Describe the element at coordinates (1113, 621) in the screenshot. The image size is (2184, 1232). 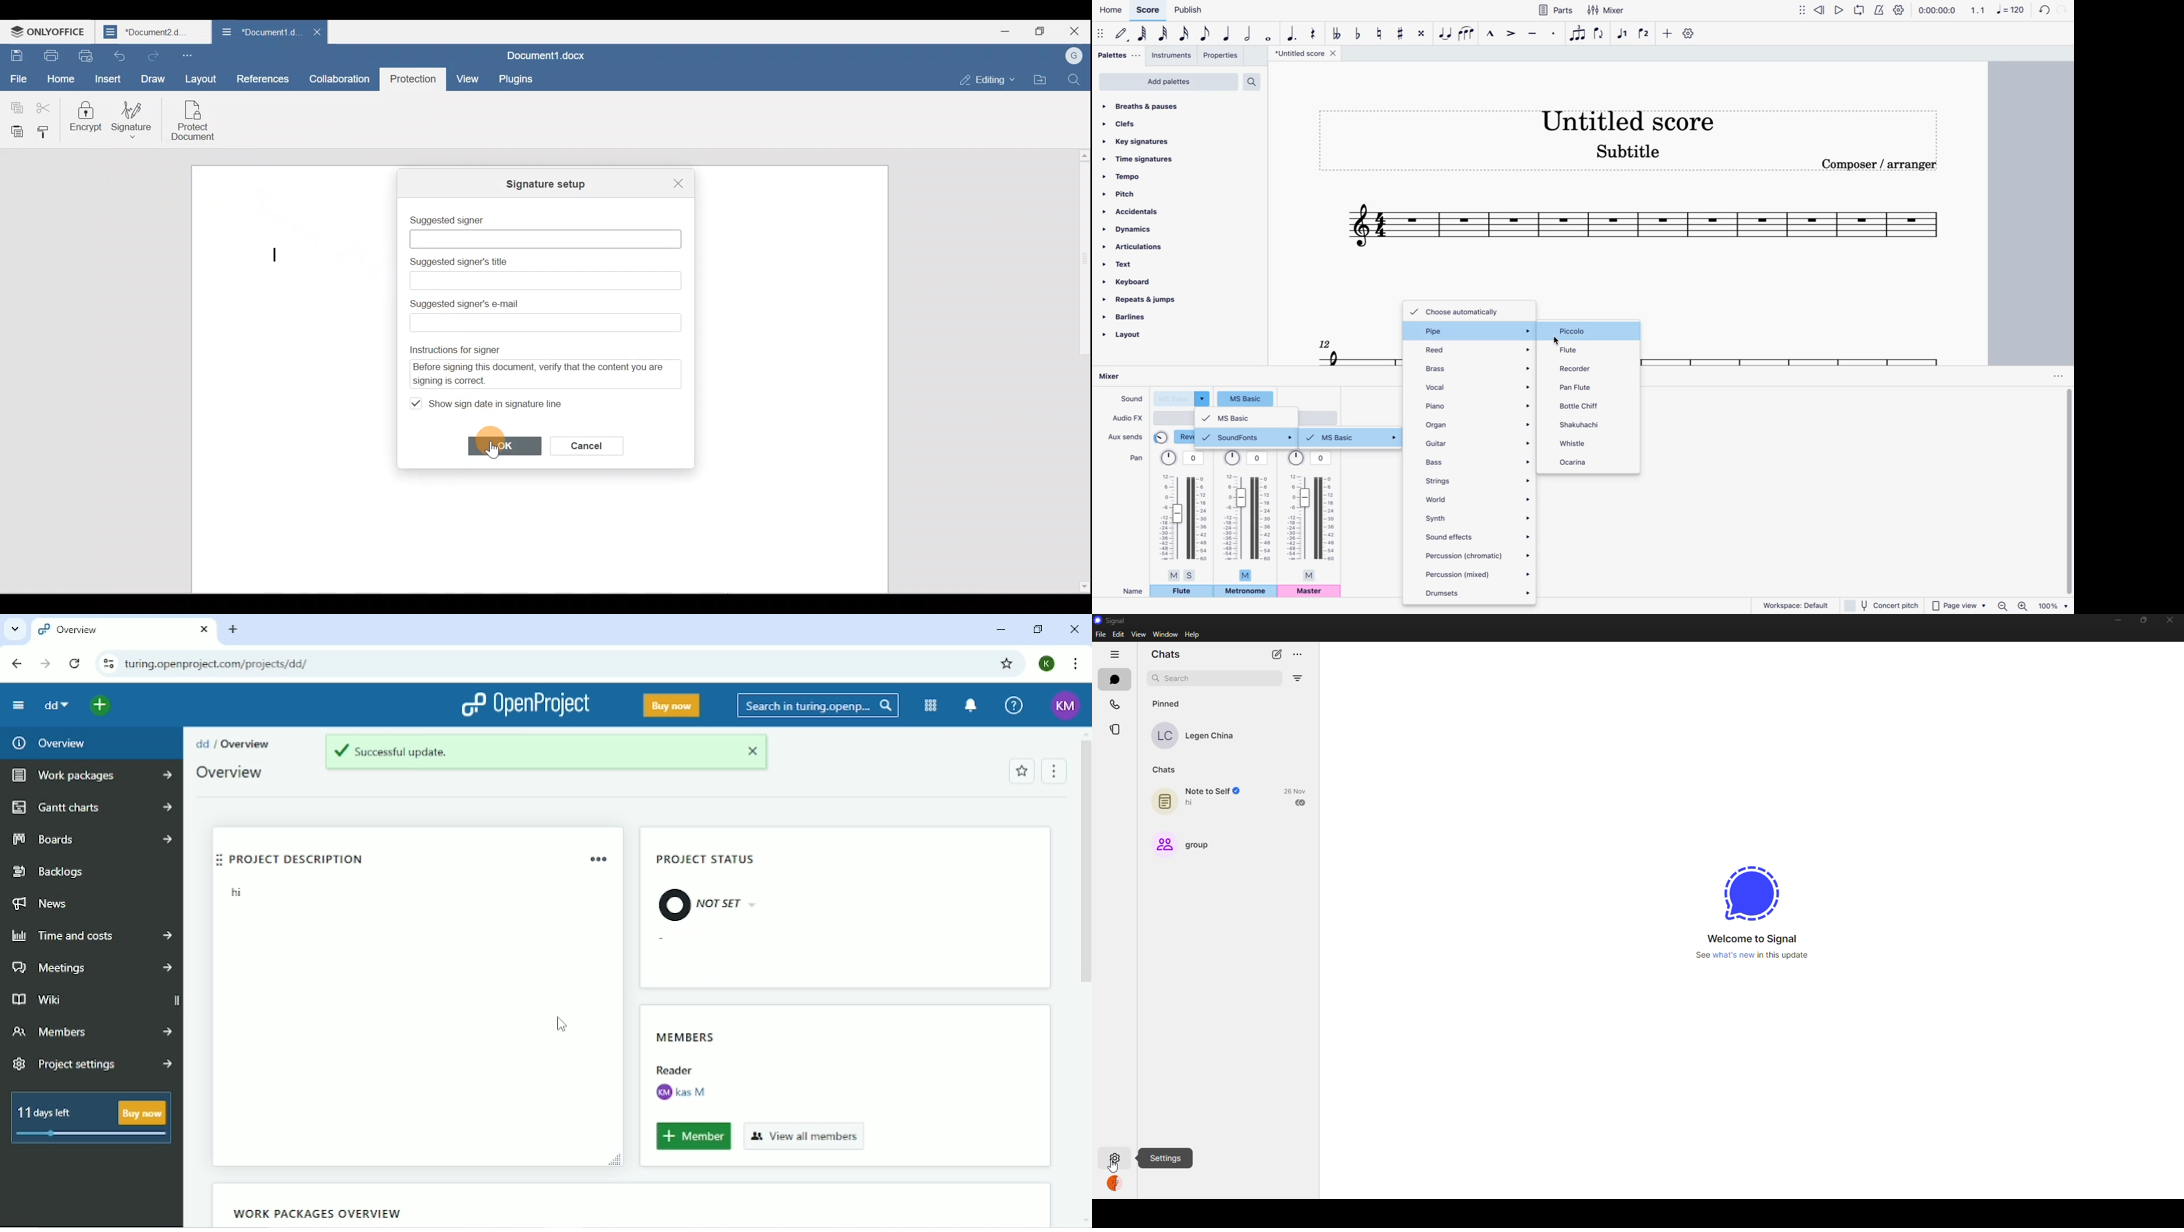
I see `signal` at that location.